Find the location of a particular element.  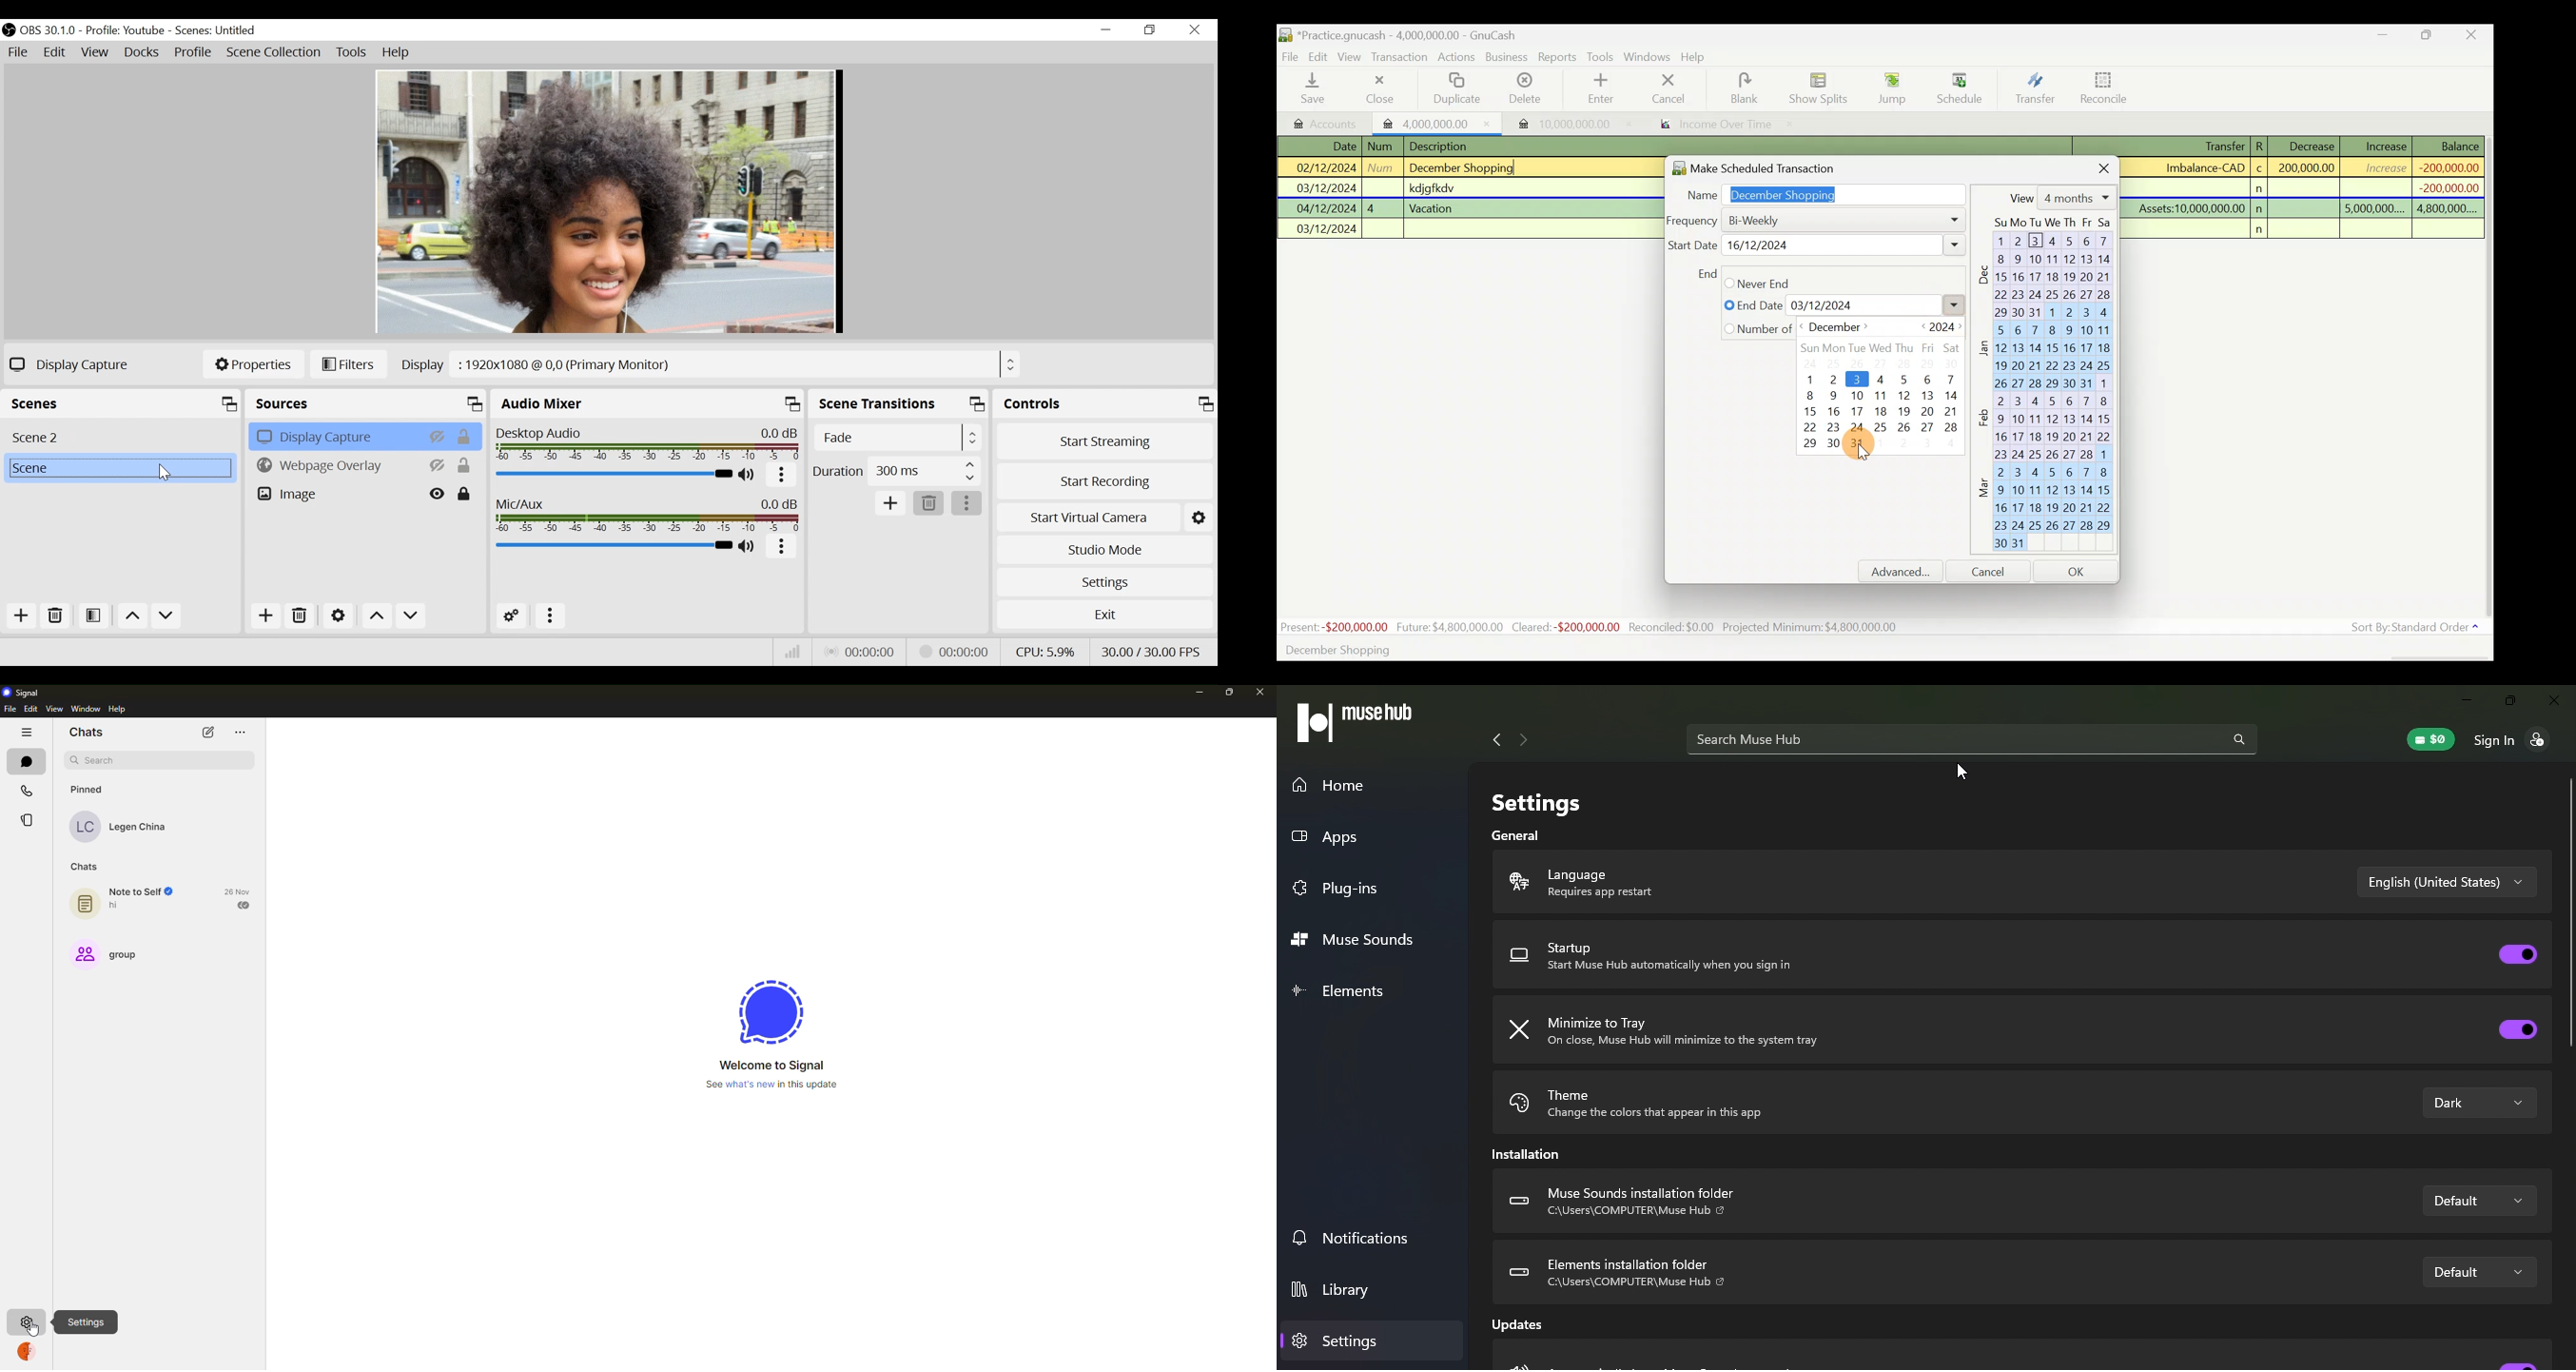

Advanced Audio Settings is located at coordinates (512, 615).